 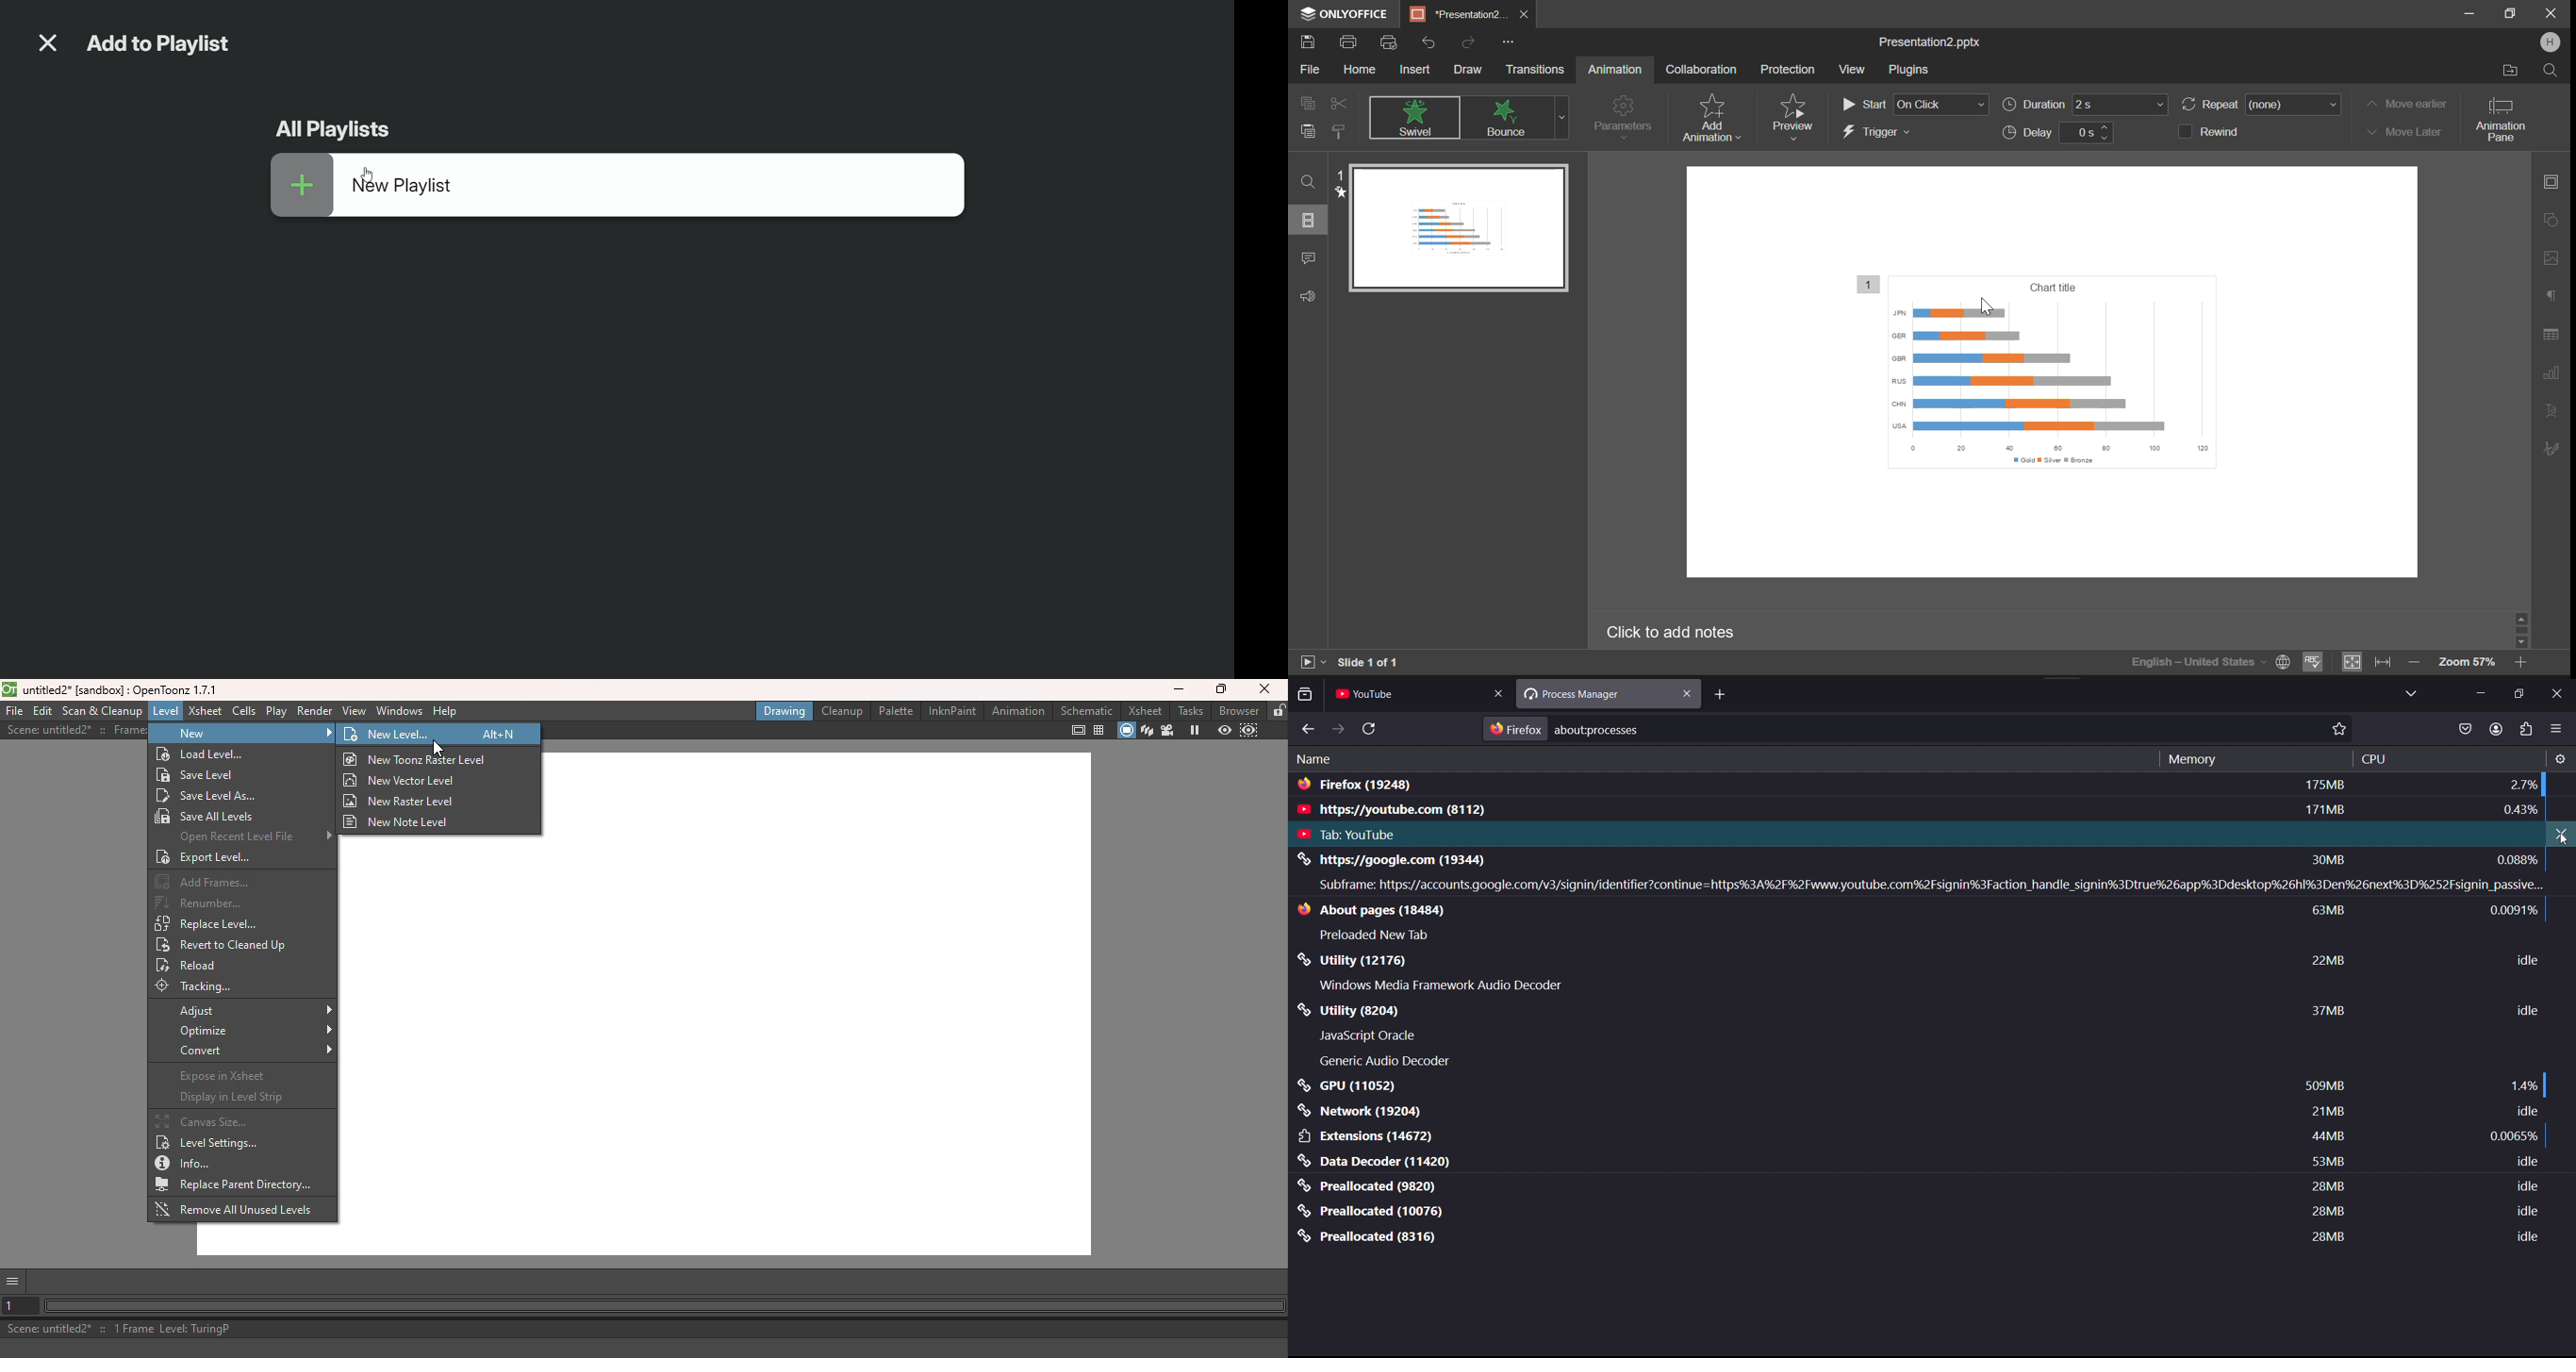 What do you see at coordinates (1317, 761) in the screenshot?
I see `name` at bounding box center [1317, 761].